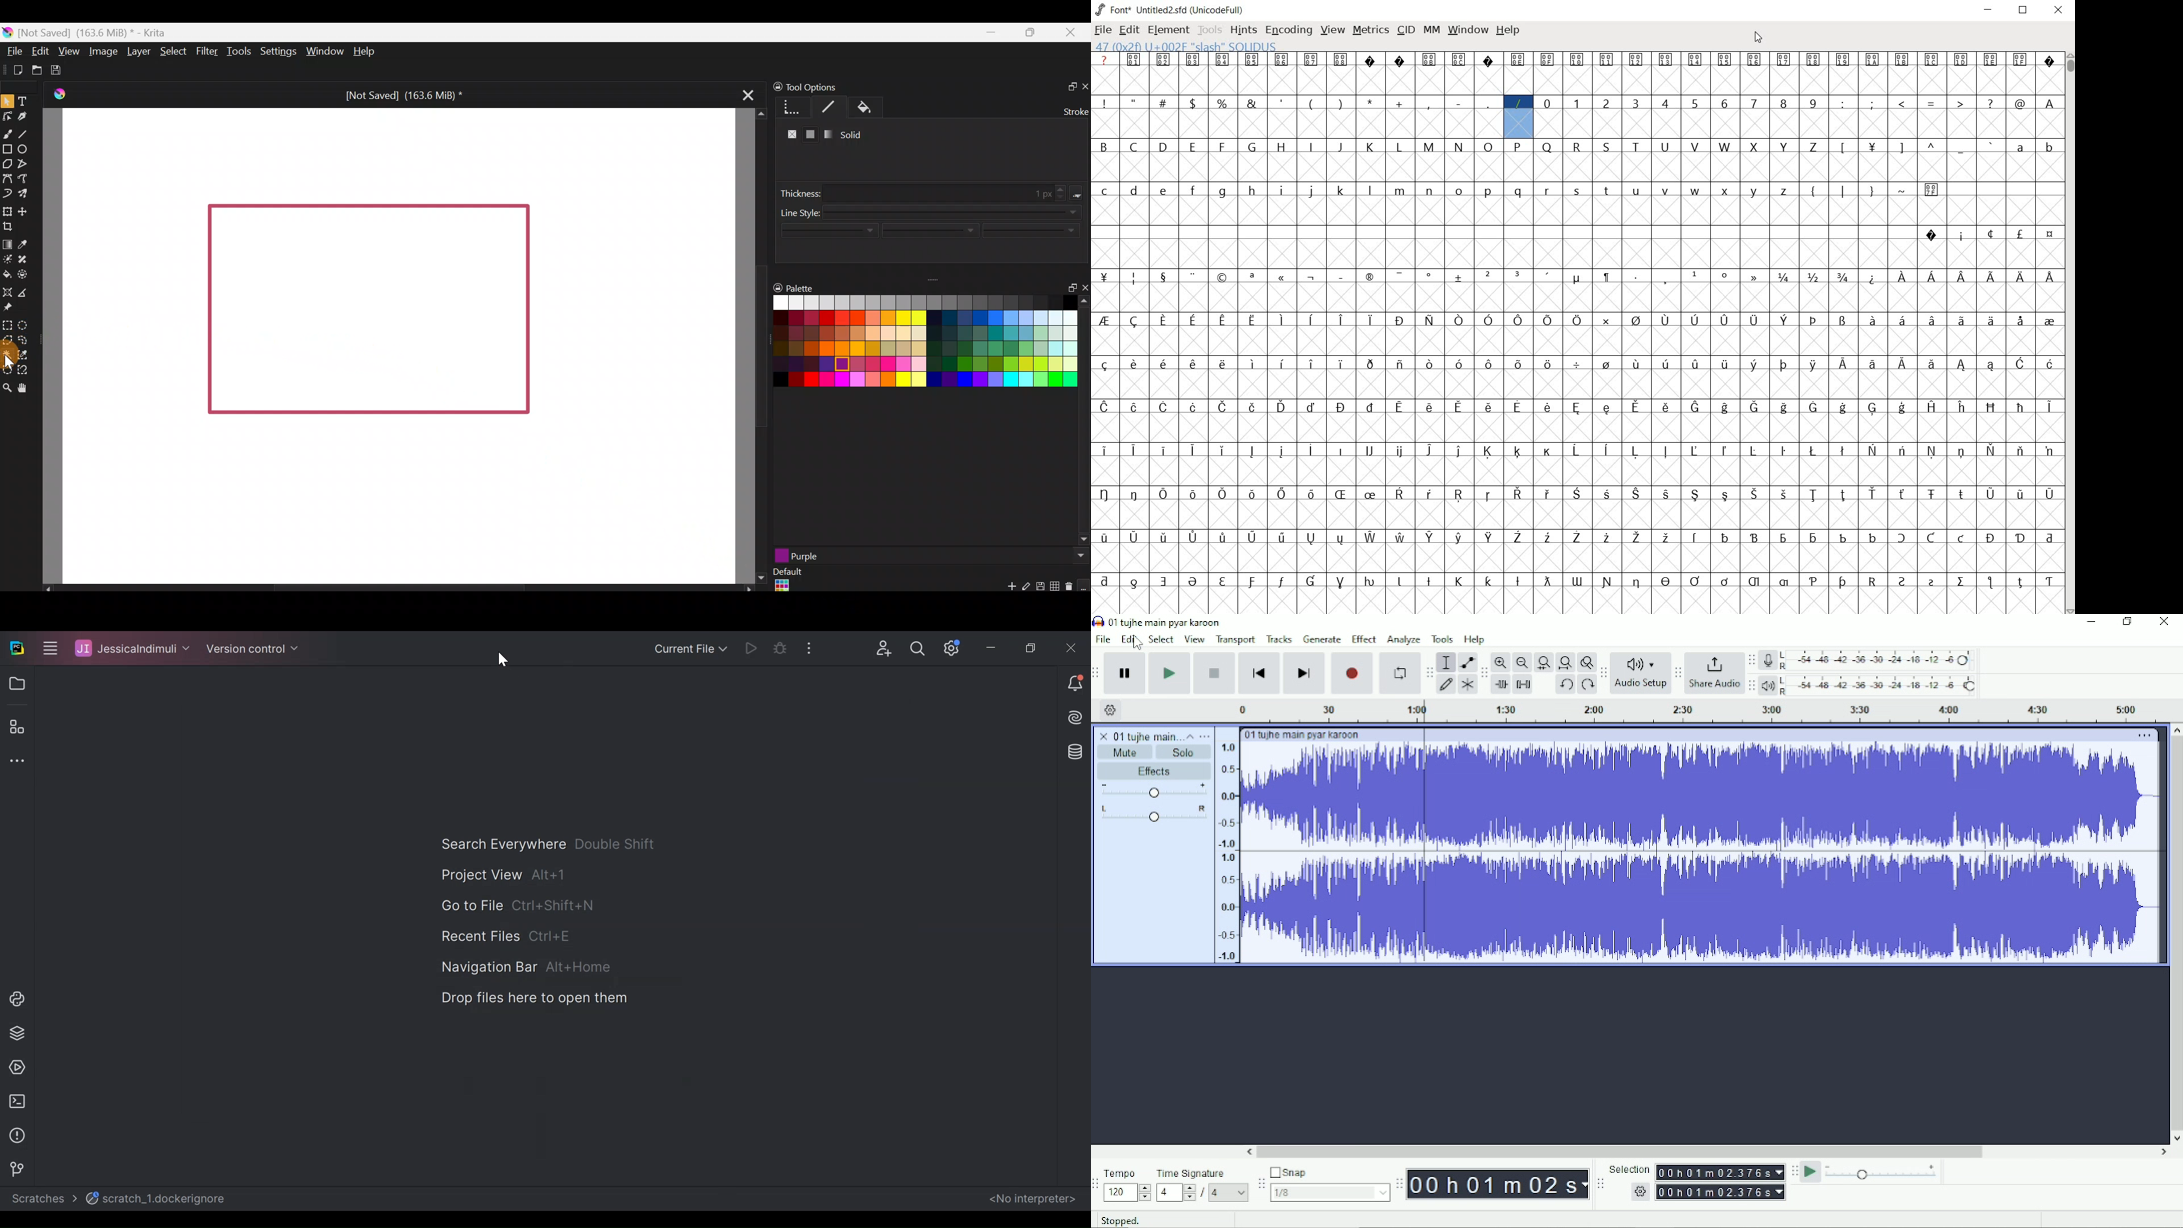 The width and height of the screenshot is (2184, 1232). Describe the element at coordinates (1752, 660) in the screenshot. I see `Audacity record meter toolbar` at that location.